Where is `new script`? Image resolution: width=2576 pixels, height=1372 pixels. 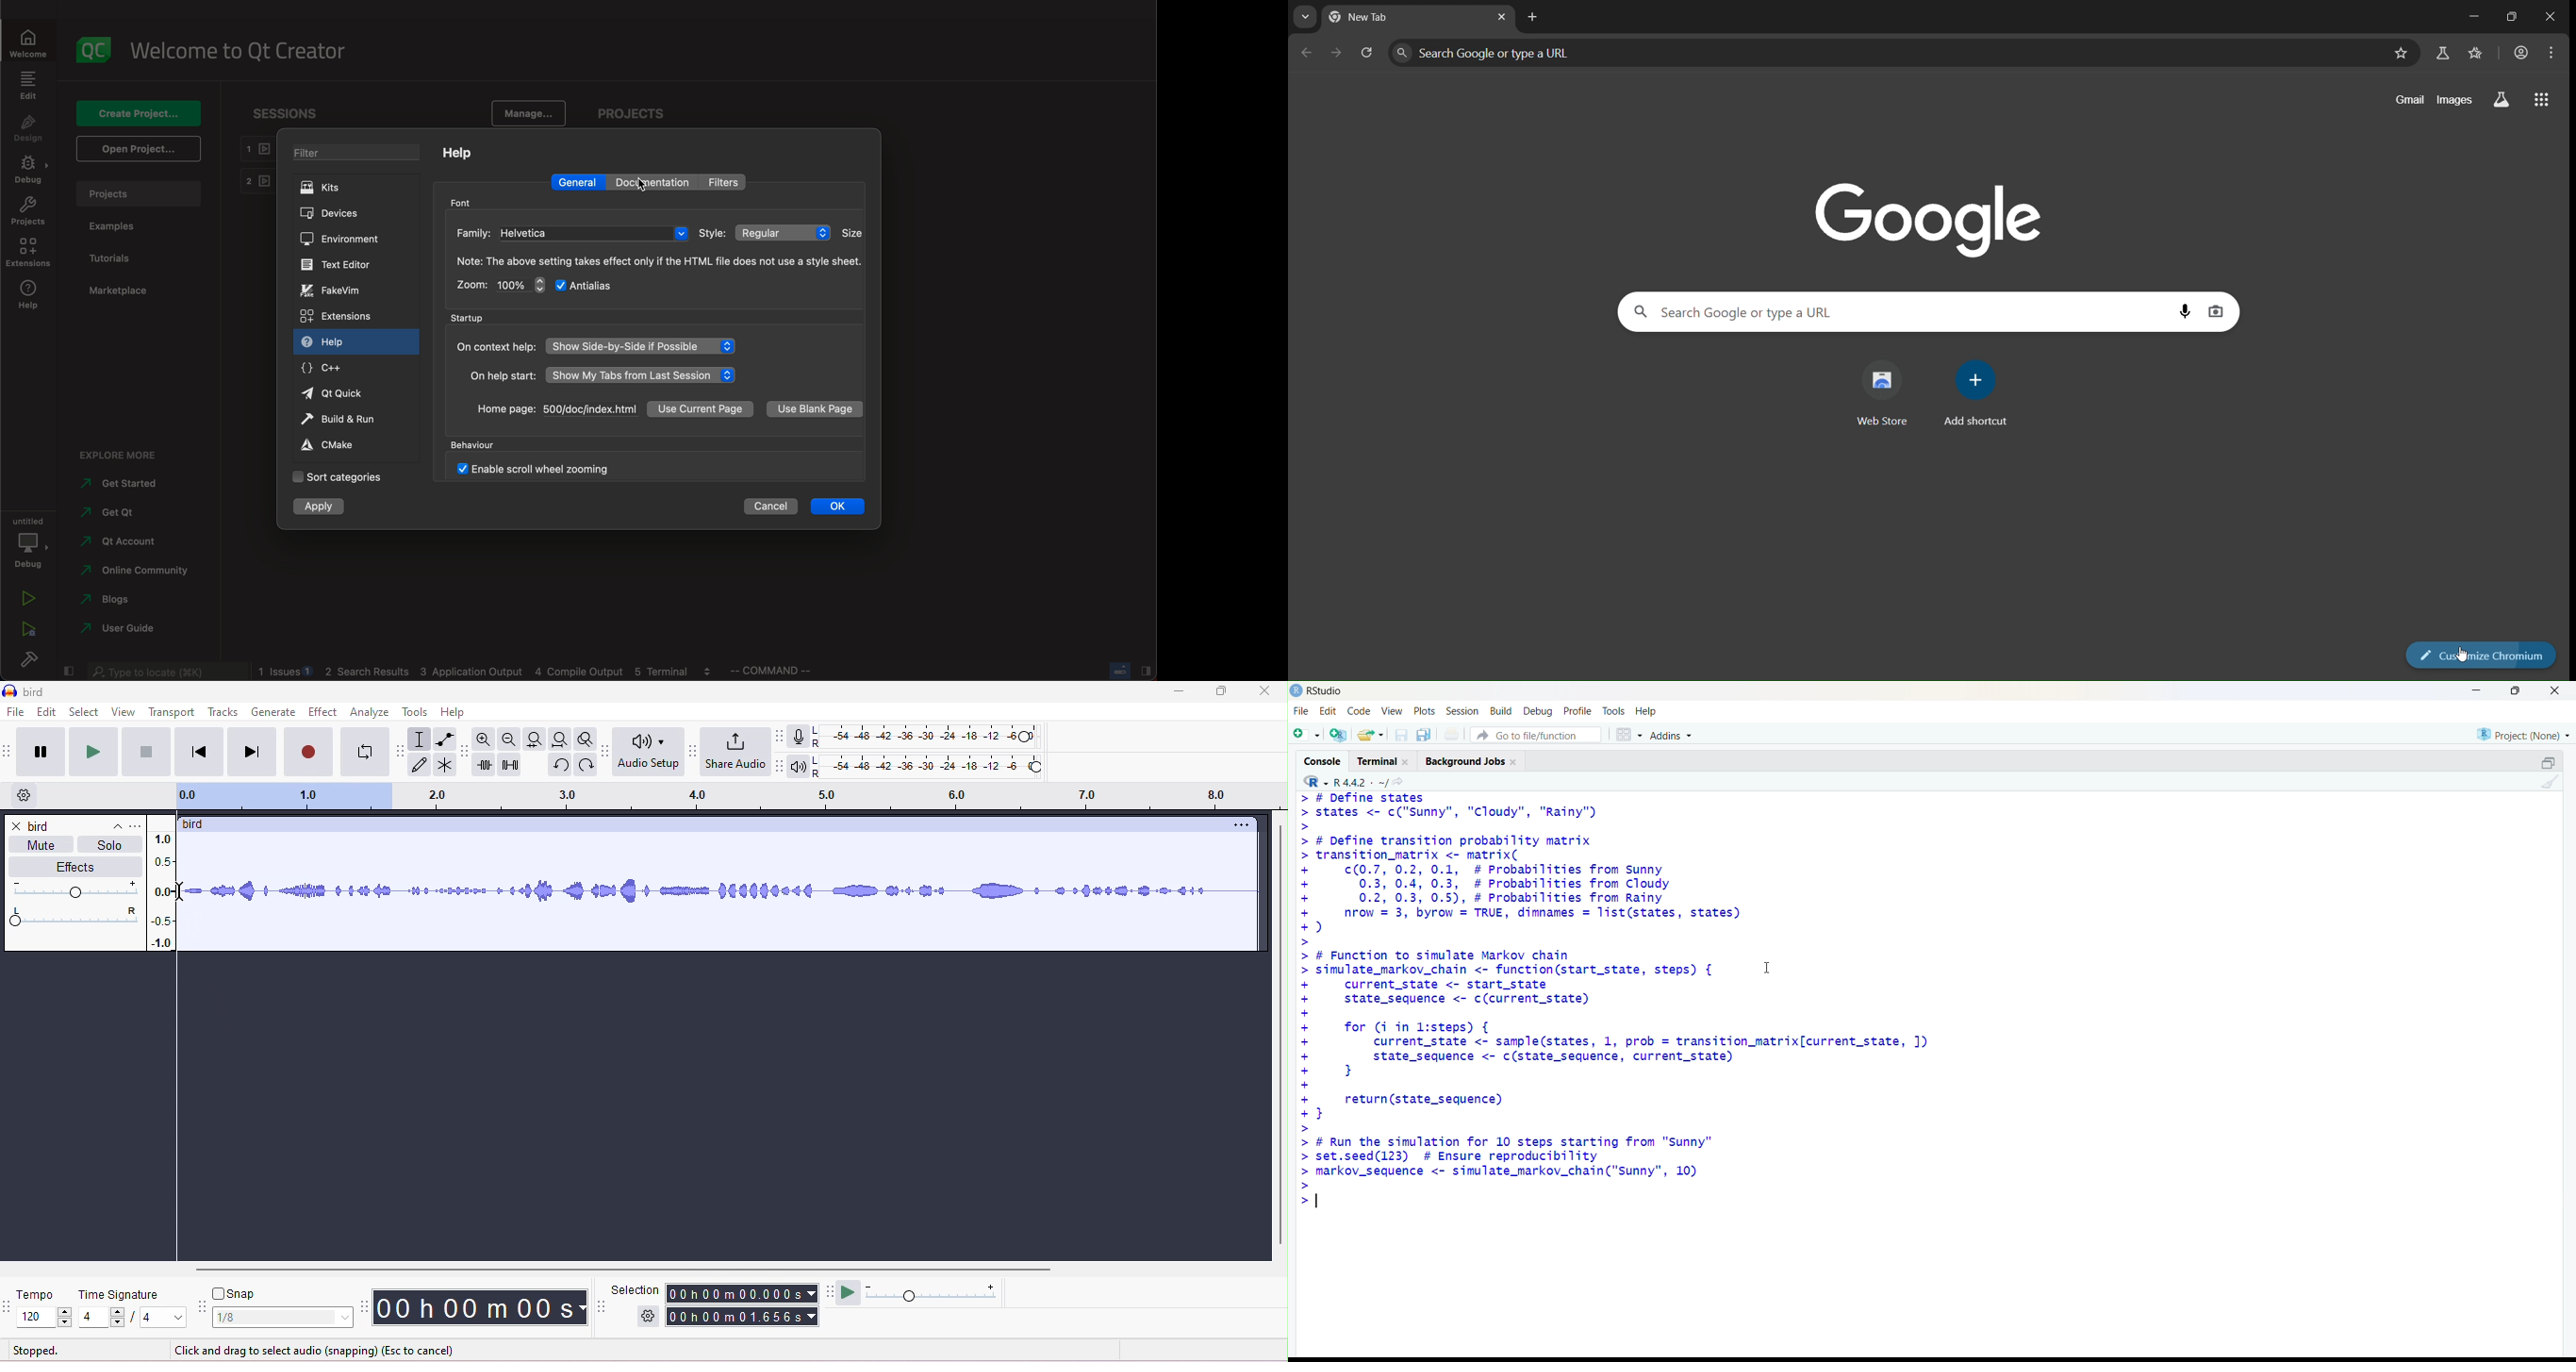
new script is located at coordinates (1306, 734).